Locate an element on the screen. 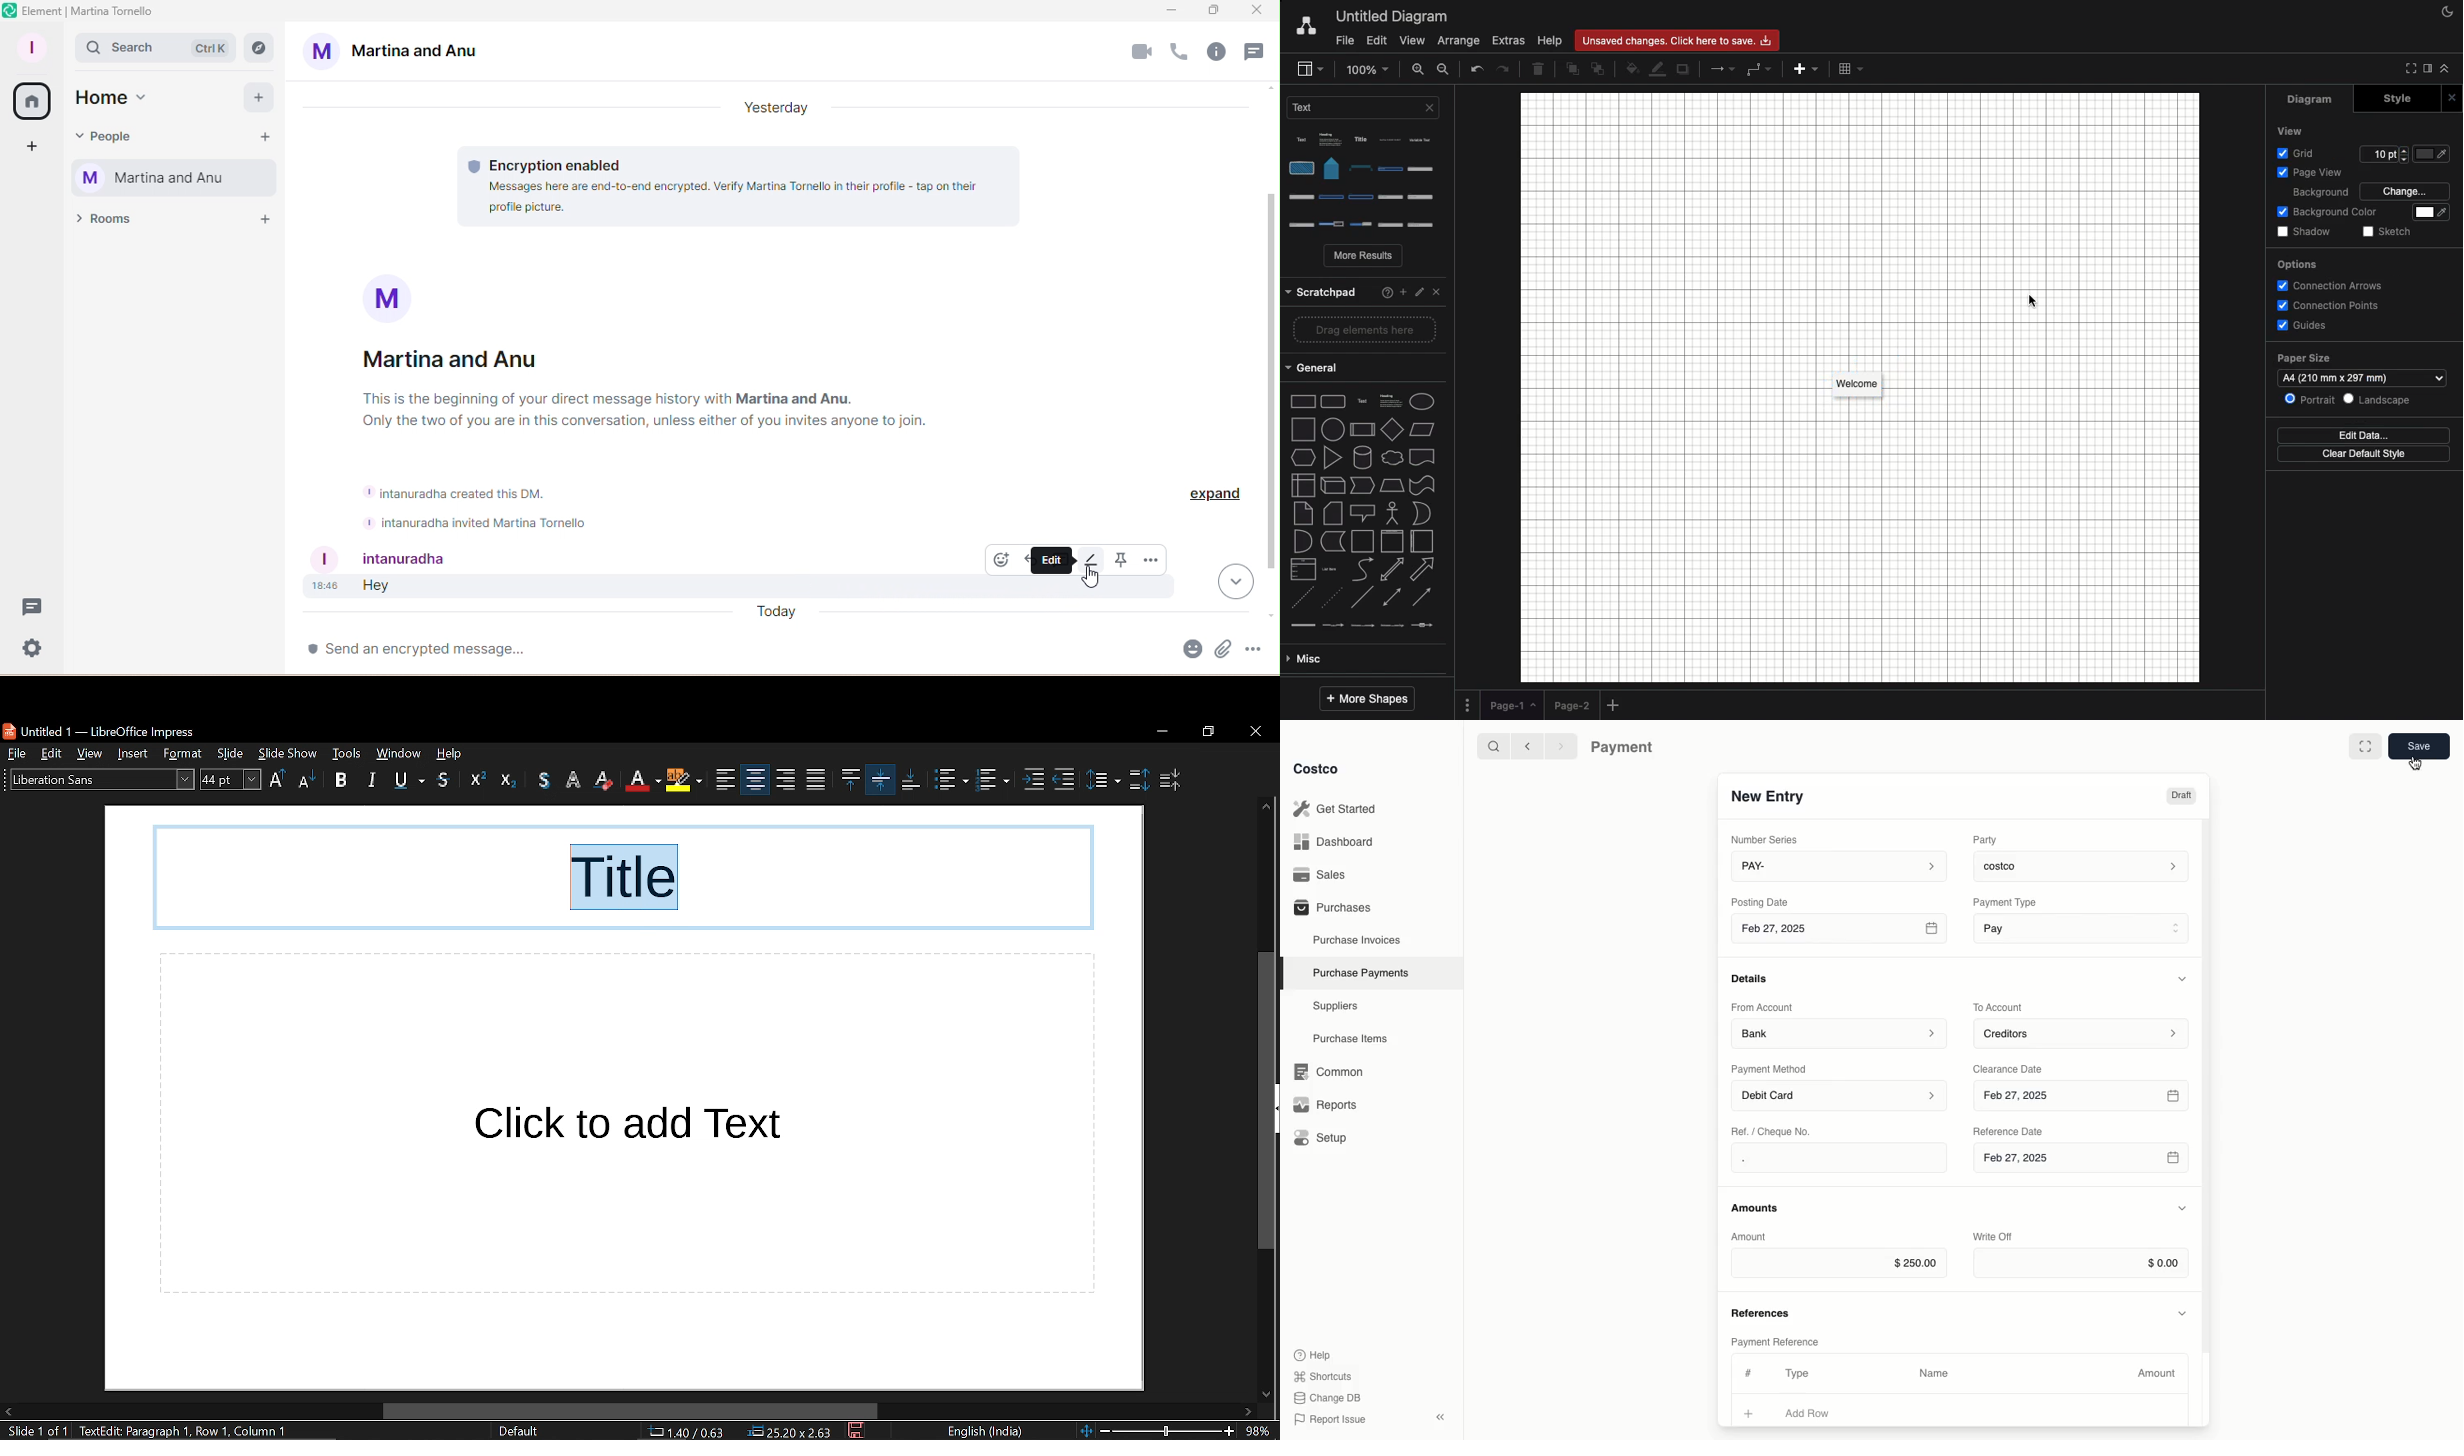 The width and height of the screenshot is (2464, 1456). untitled 1 - libreoffice impress is located at coordinates (103, 730).